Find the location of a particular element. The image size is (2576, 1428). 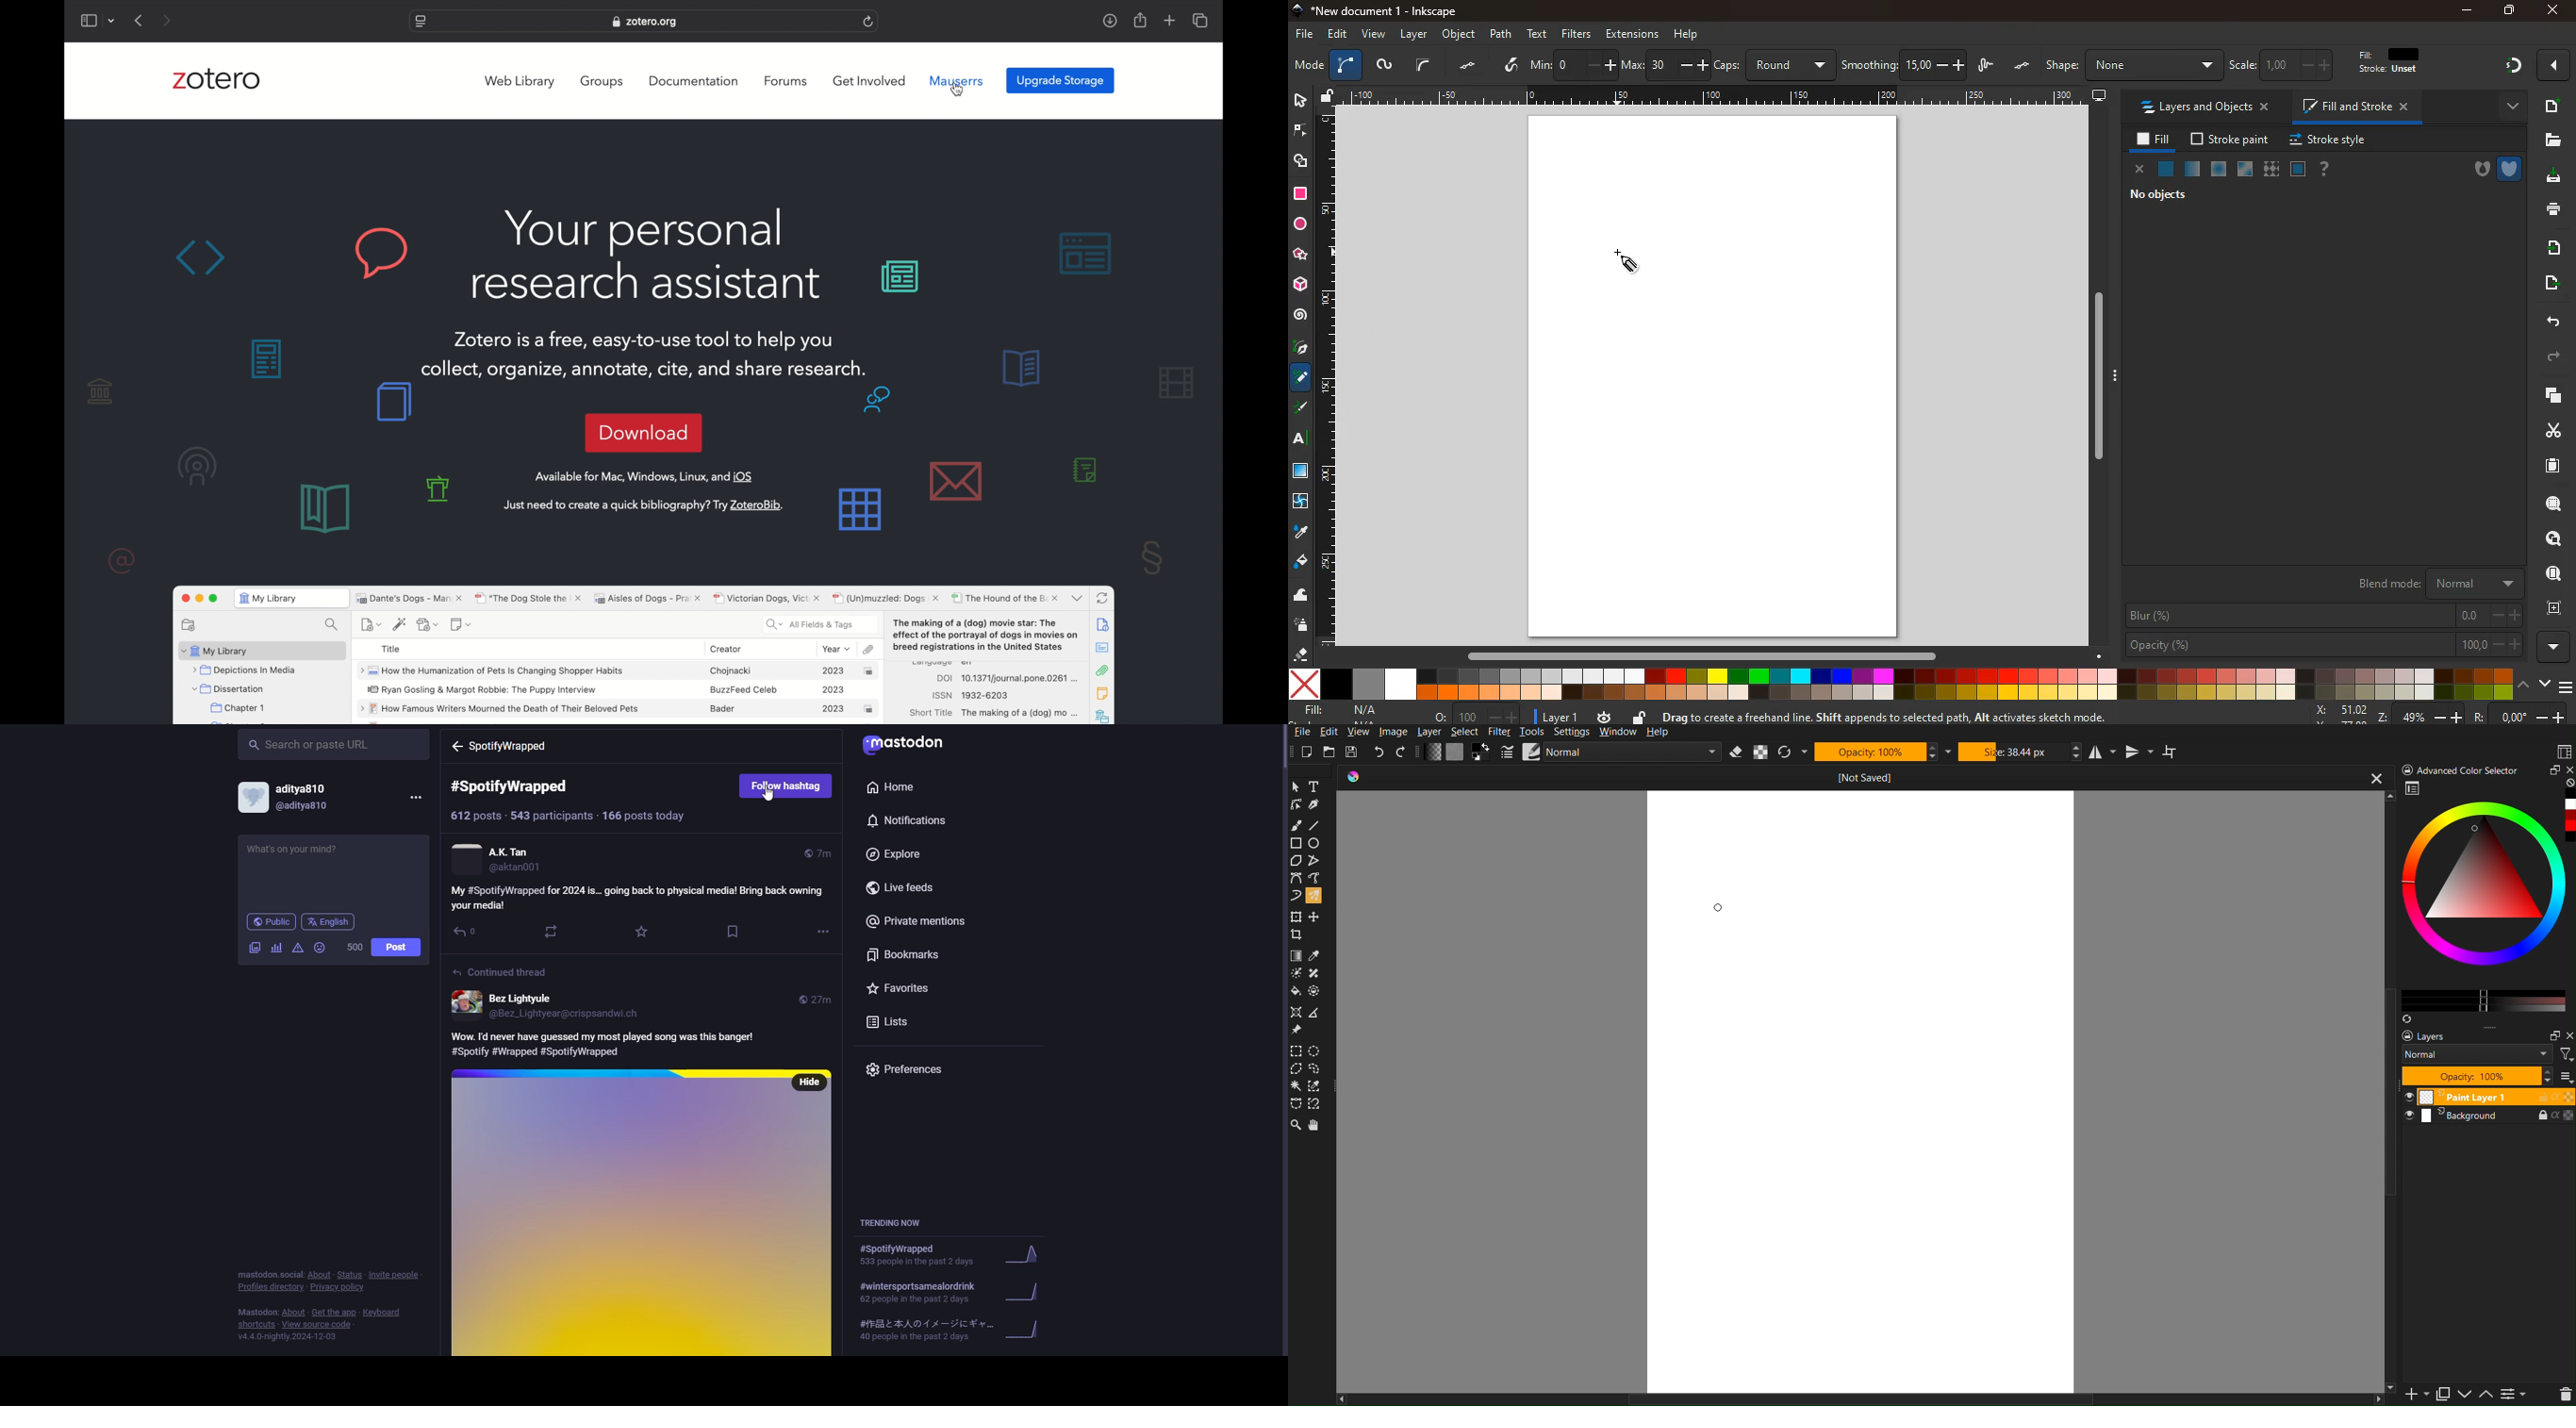

emoji is located at coordinates (319, 948).